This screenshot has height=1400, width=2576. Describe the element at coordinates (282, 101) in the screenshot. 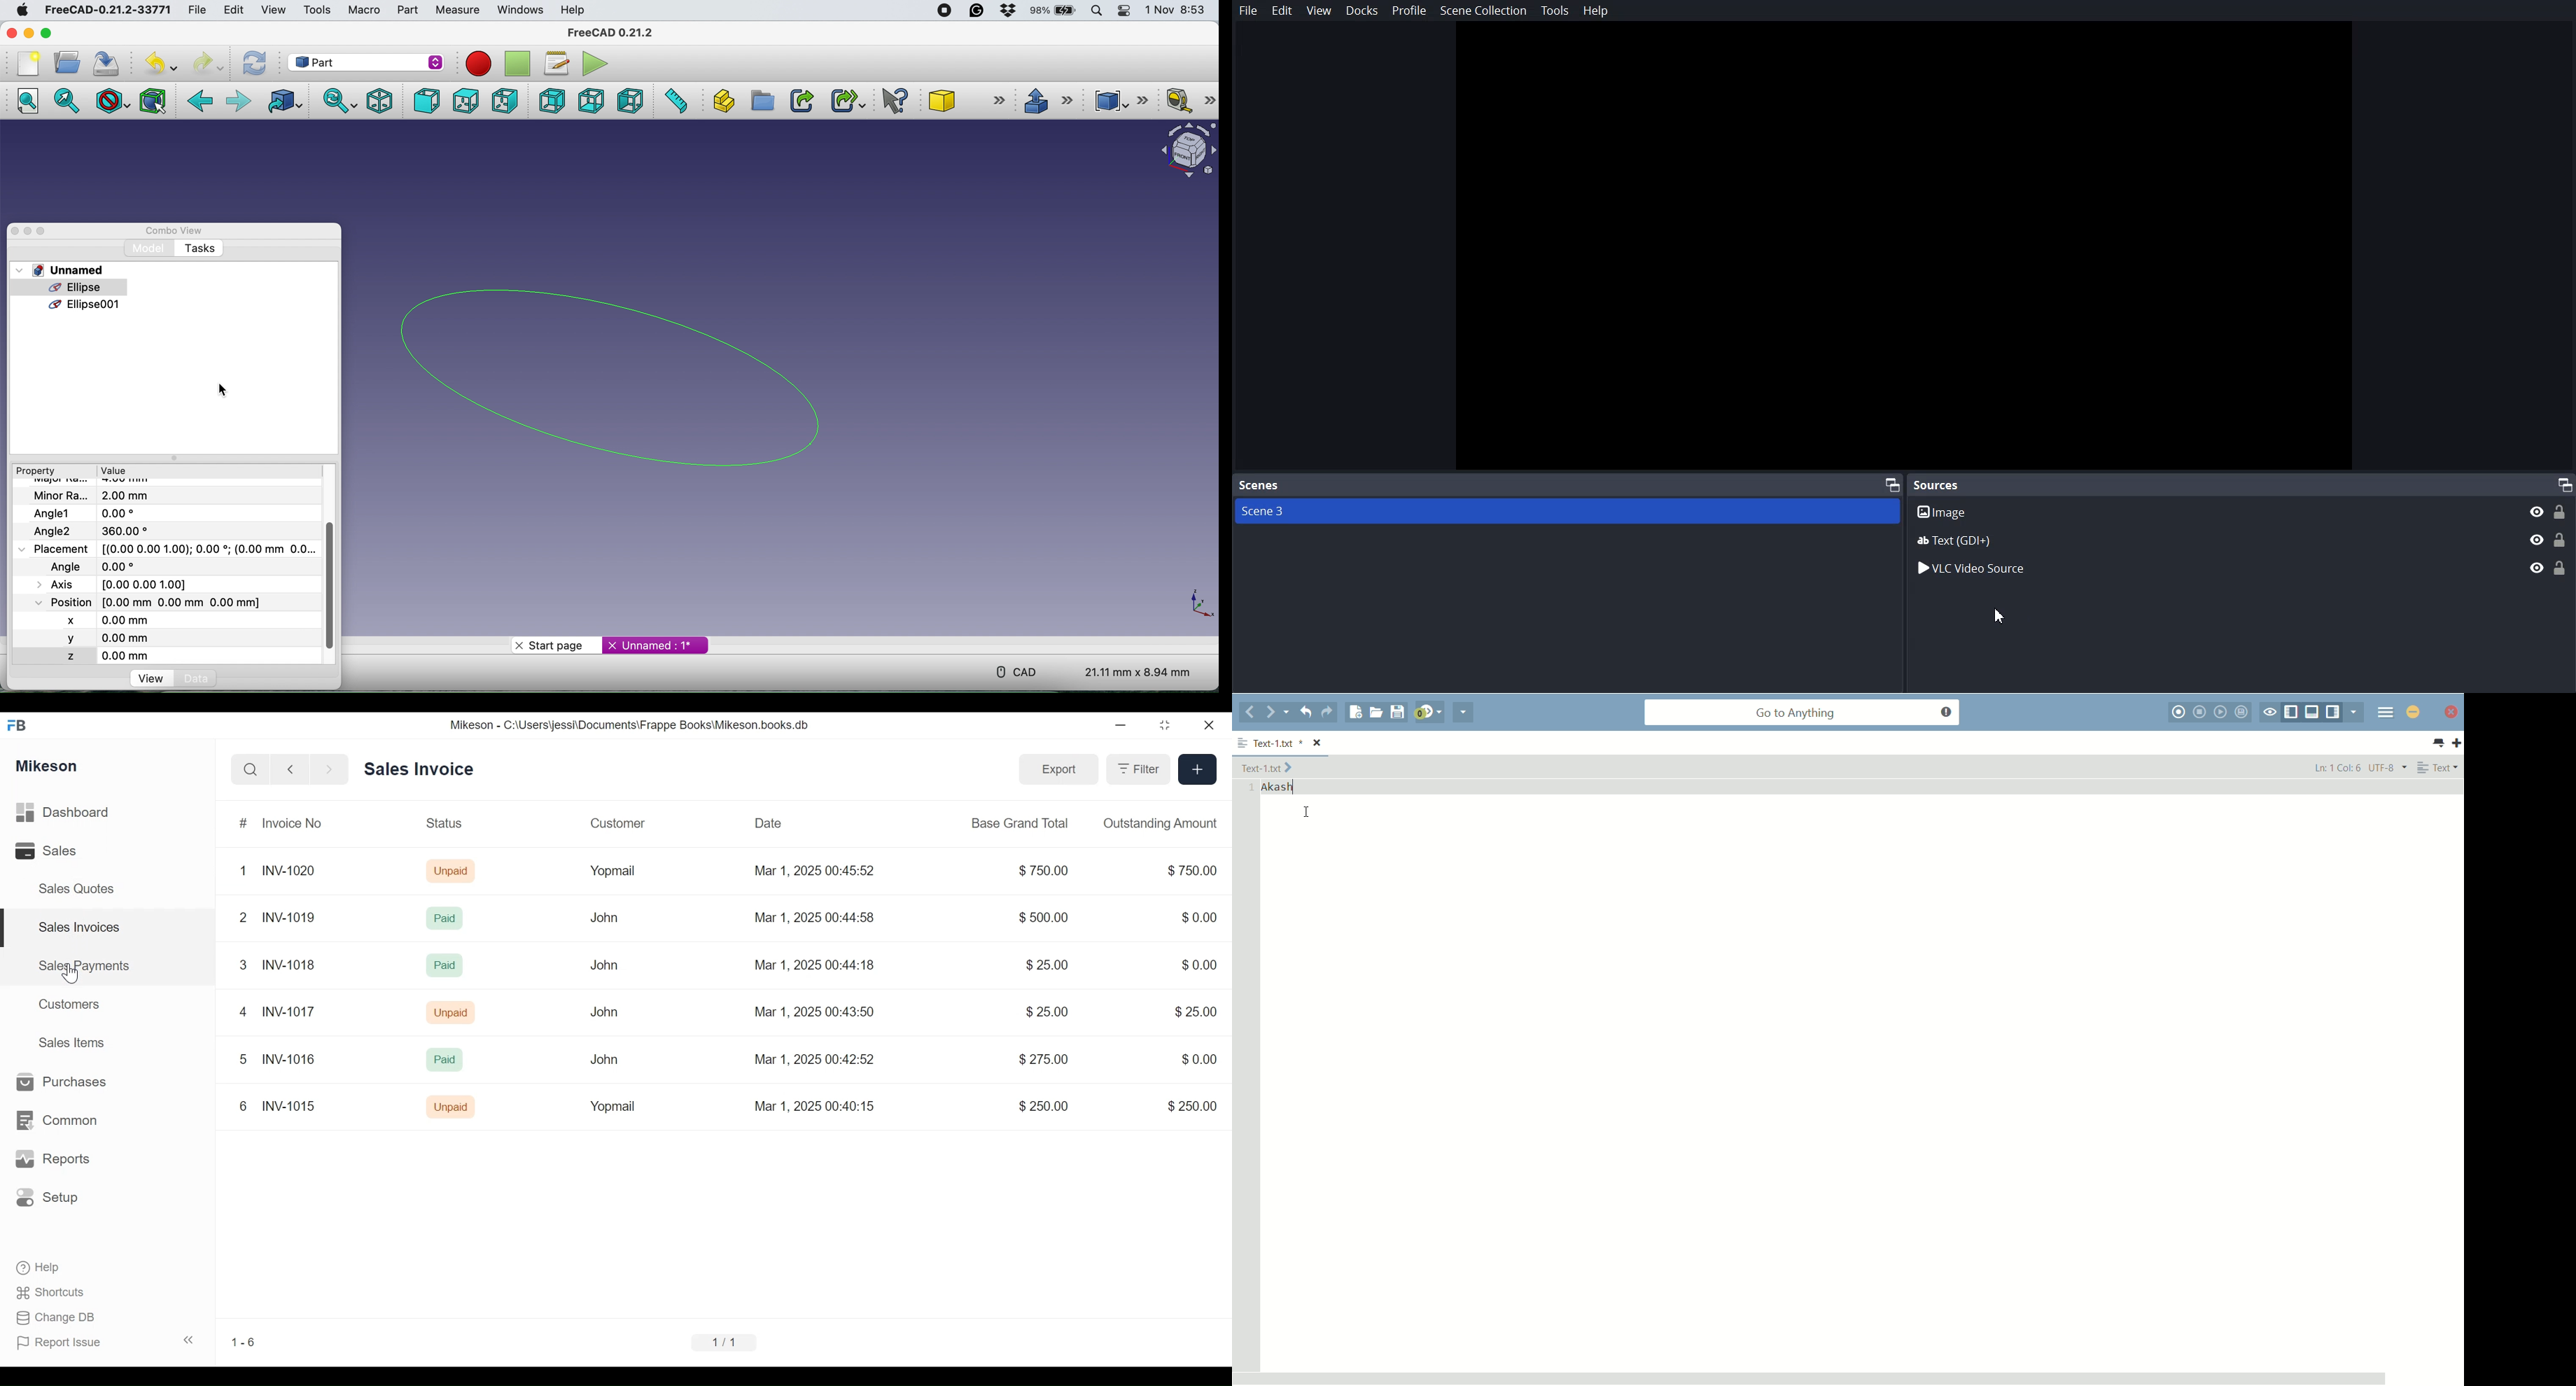

I see `go to linked object` at that location.